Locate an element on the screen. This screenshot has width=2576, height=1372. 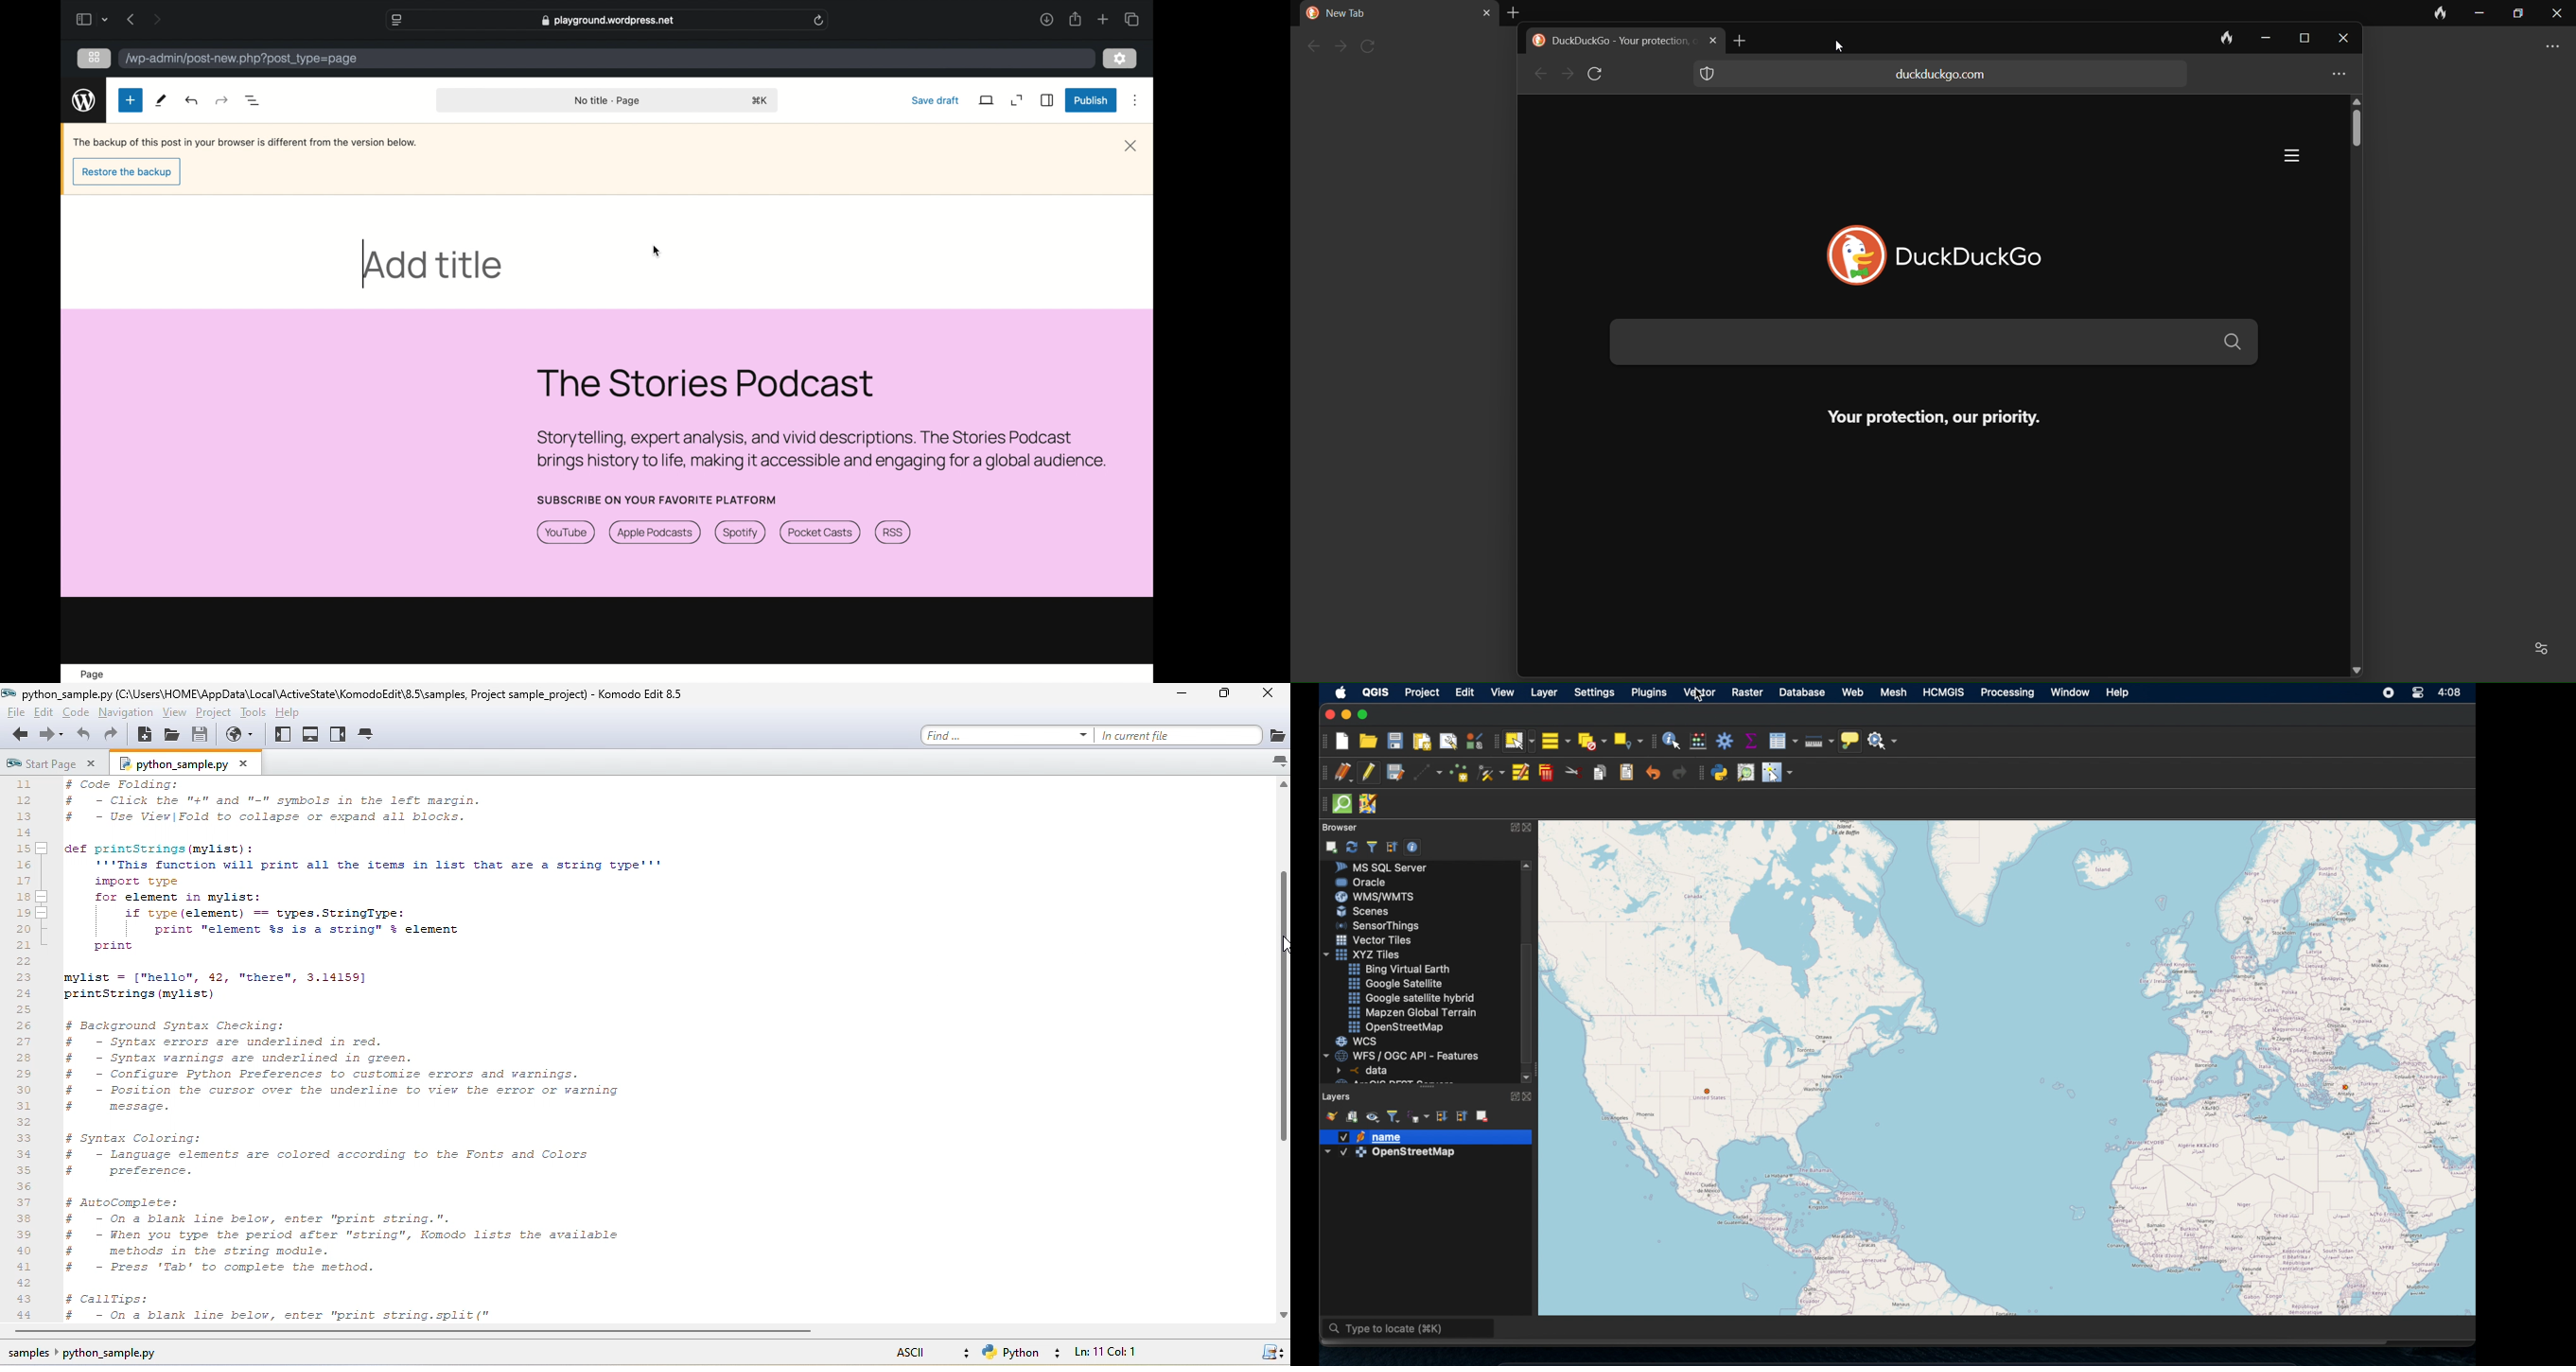
style manager is located at coordinates (1330, 1115).